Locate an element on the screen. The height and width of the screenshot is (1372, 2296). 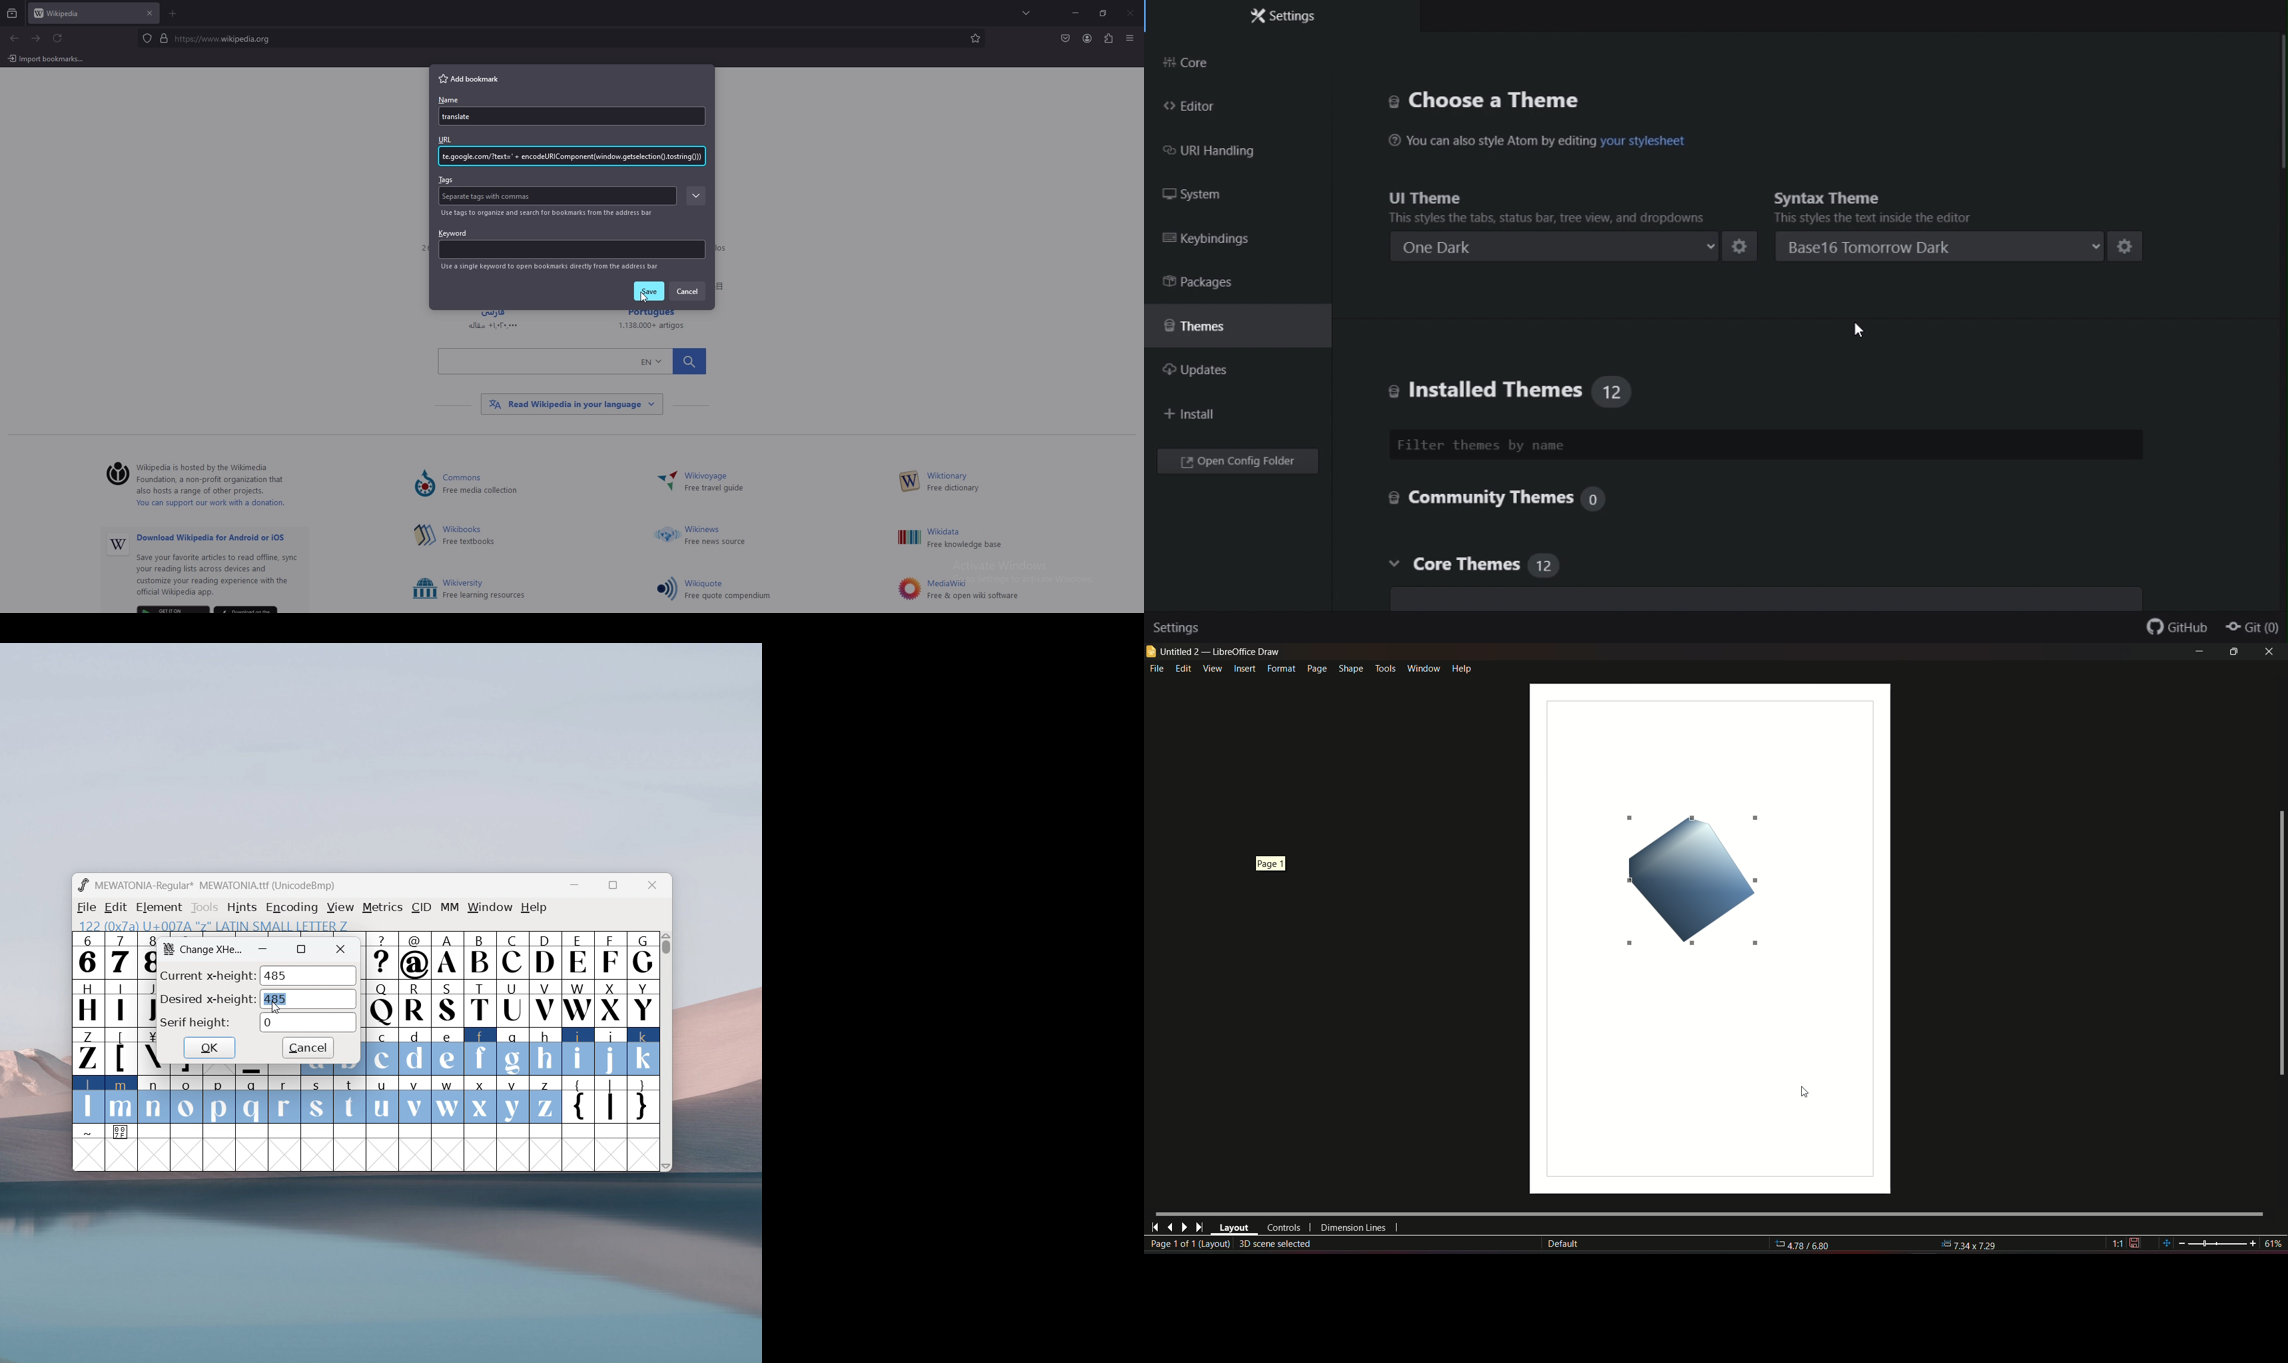
help is located at coordinates (1462, 667).